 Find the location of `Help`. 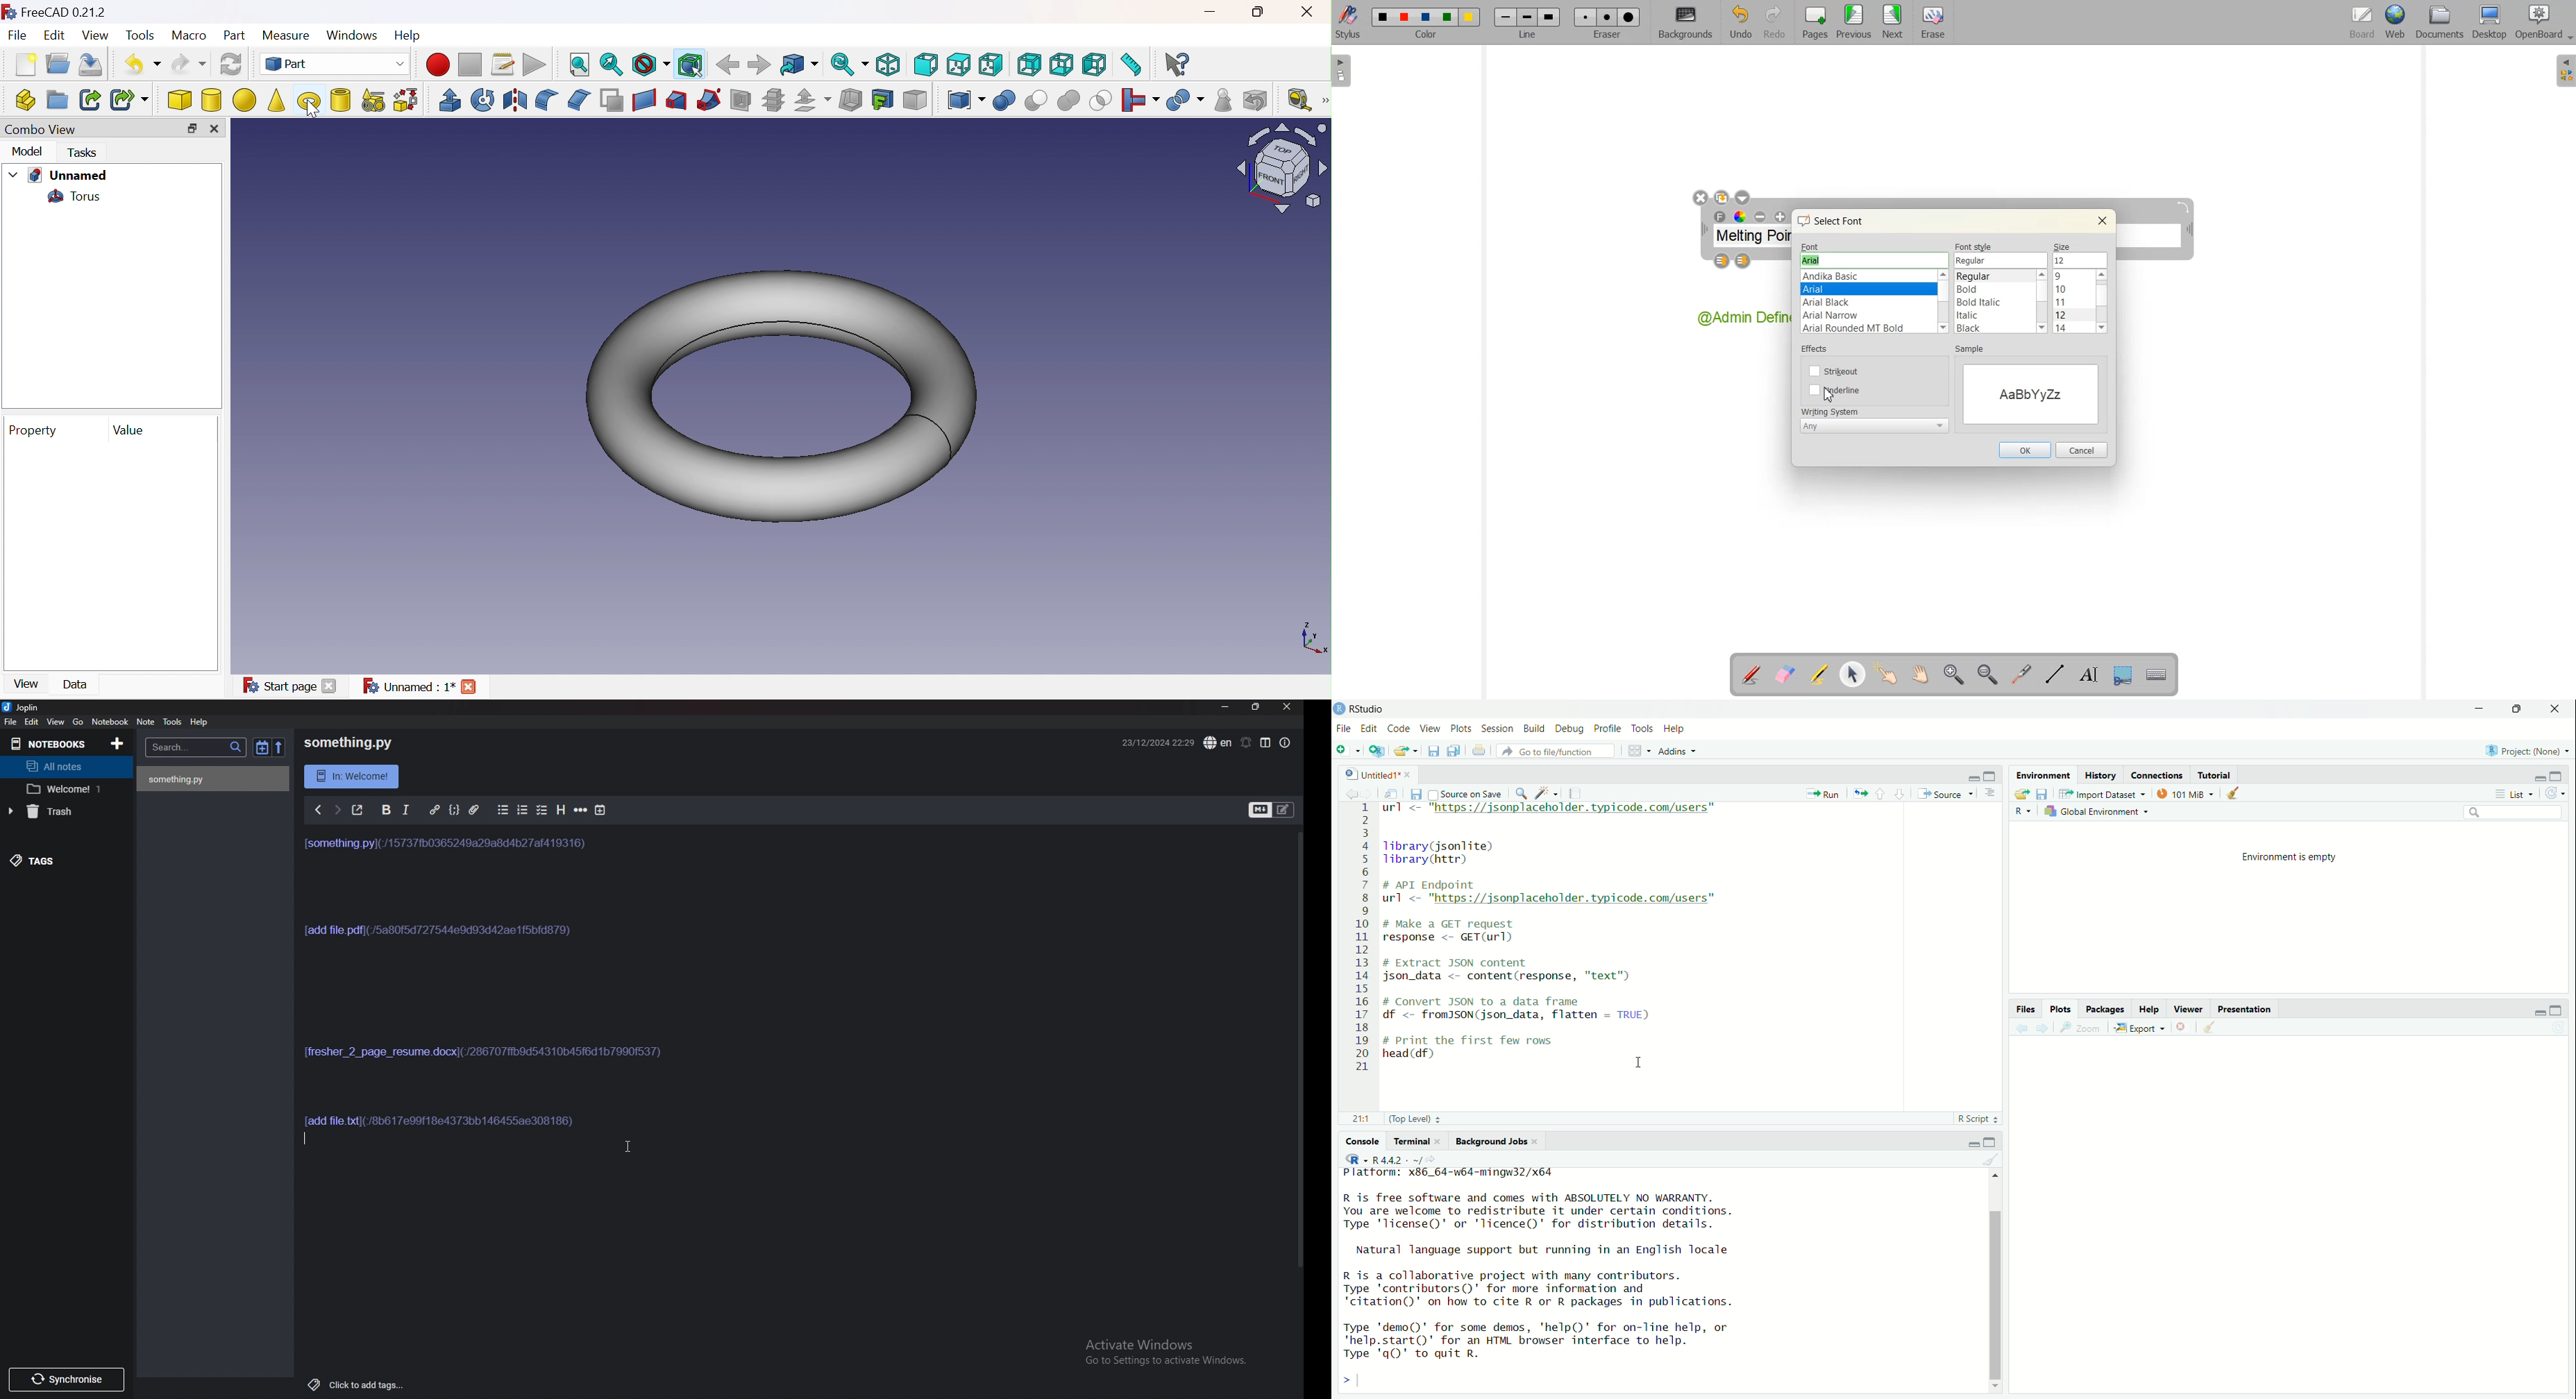

Help is located at coordinates (200, 721).